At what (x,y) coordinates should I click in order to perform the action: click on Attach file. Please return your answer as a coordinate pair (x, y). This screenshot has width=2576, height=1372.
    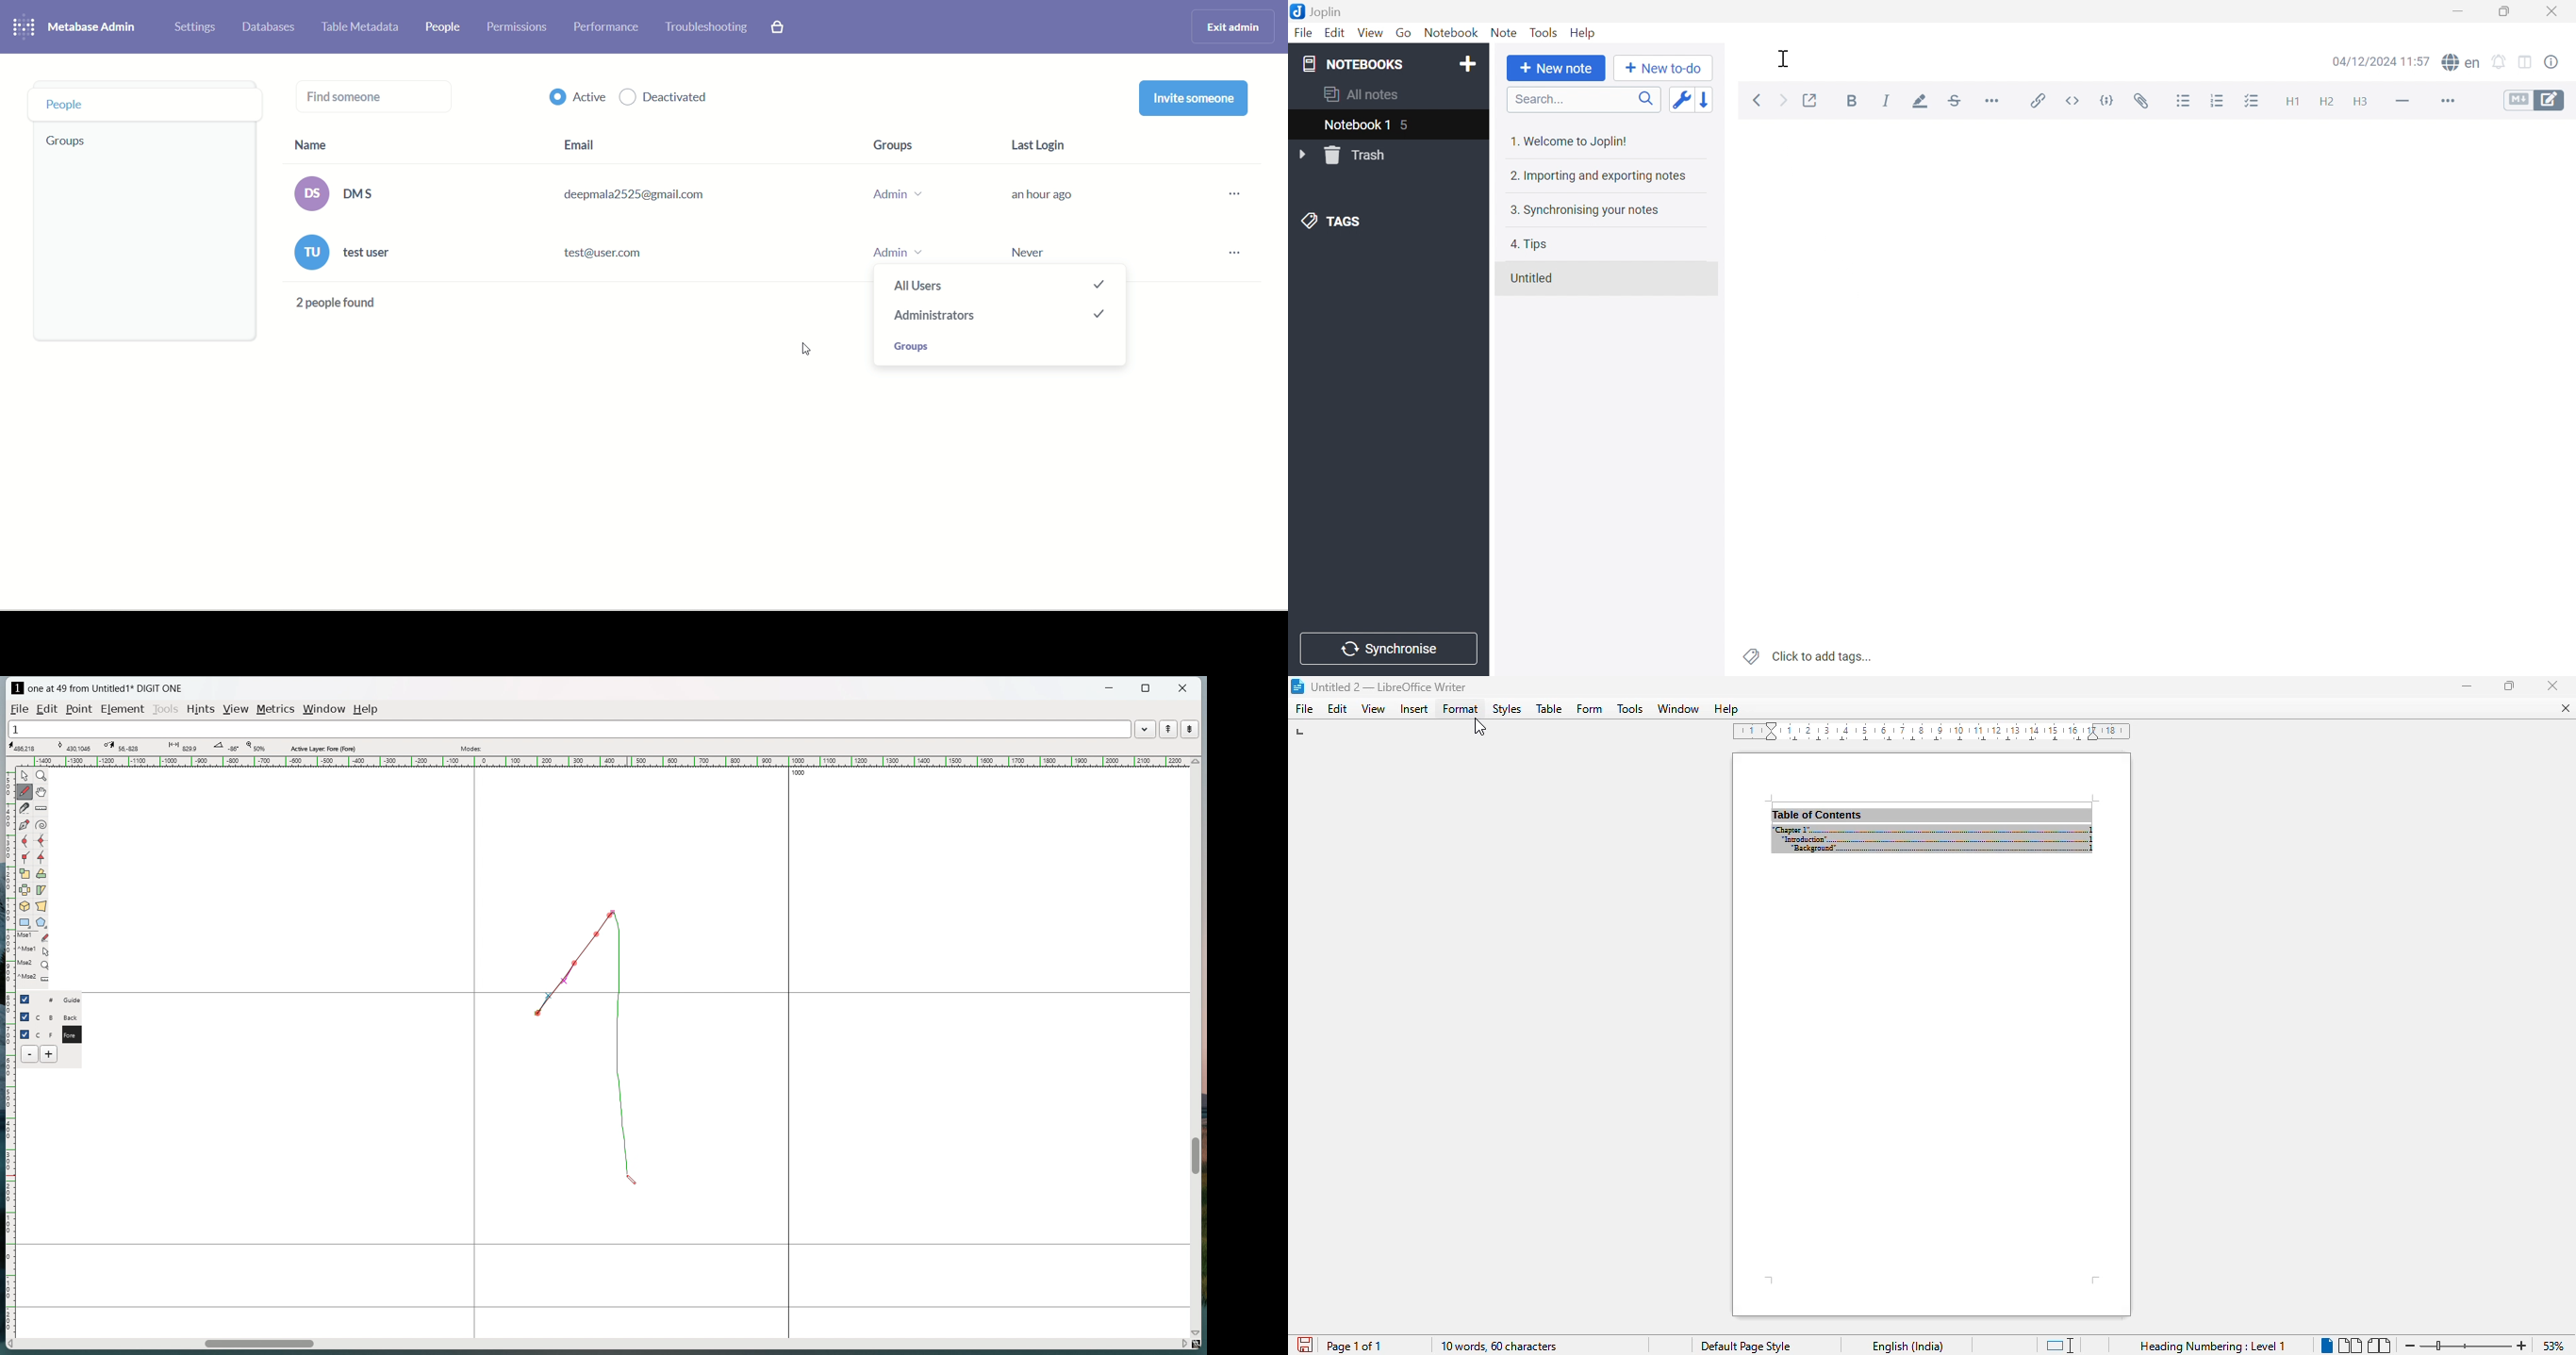
    Looking at the image, I should click on (2145, 103).